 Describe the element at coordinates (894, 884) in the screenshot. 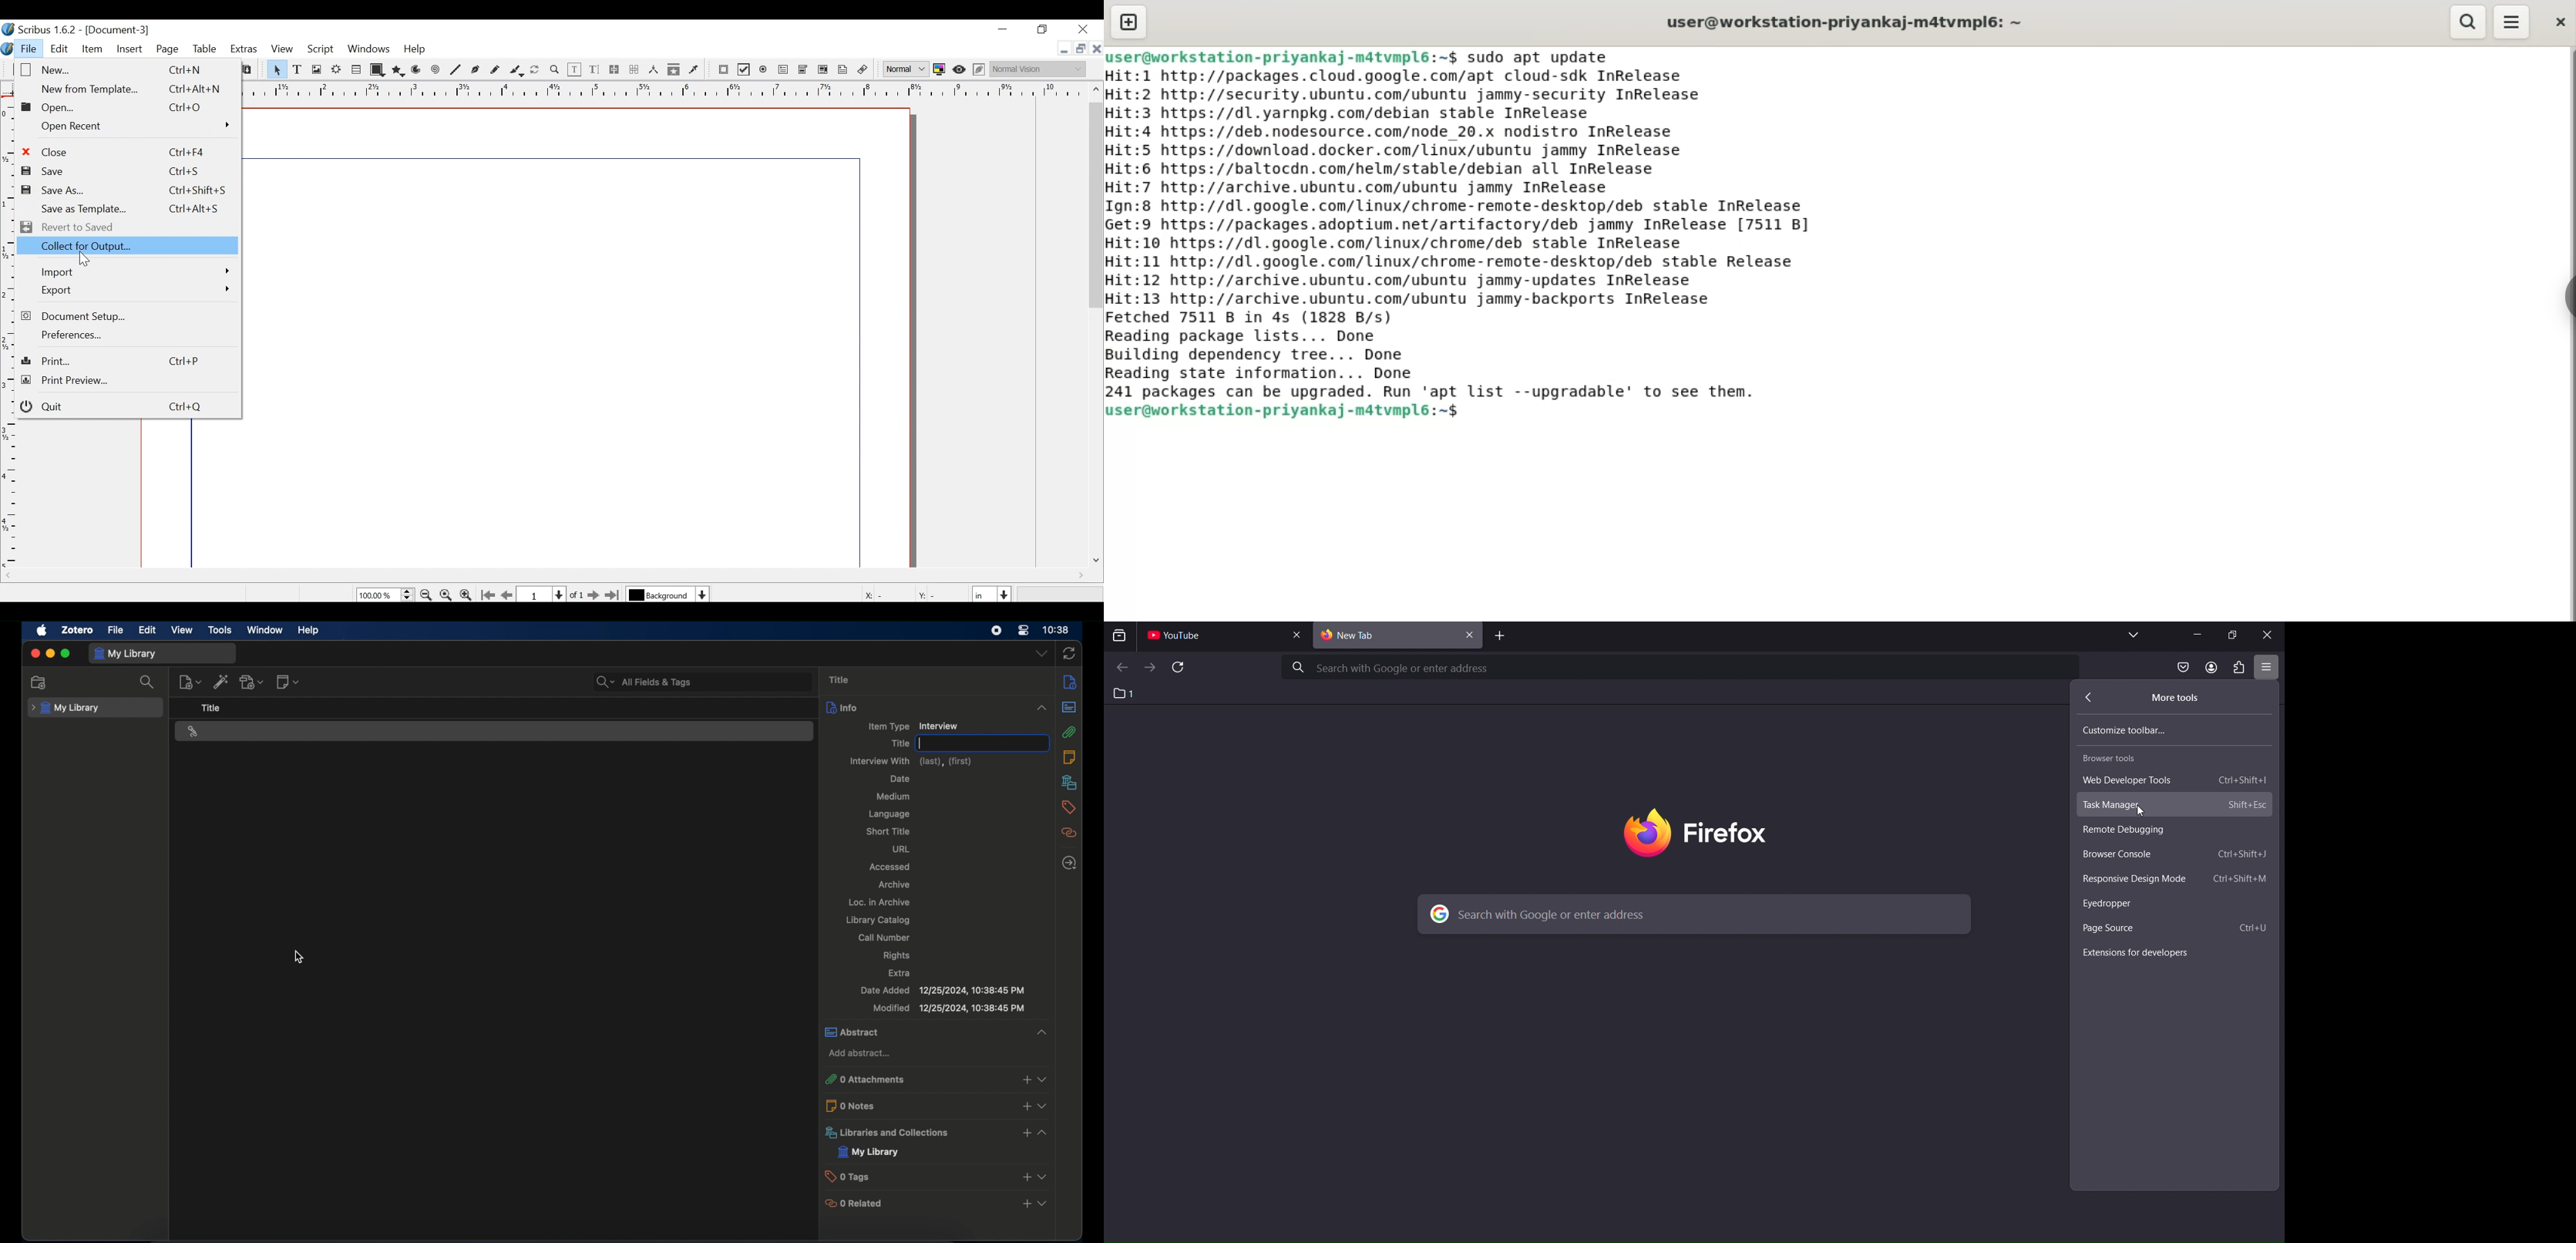

I see `archive` at that location.